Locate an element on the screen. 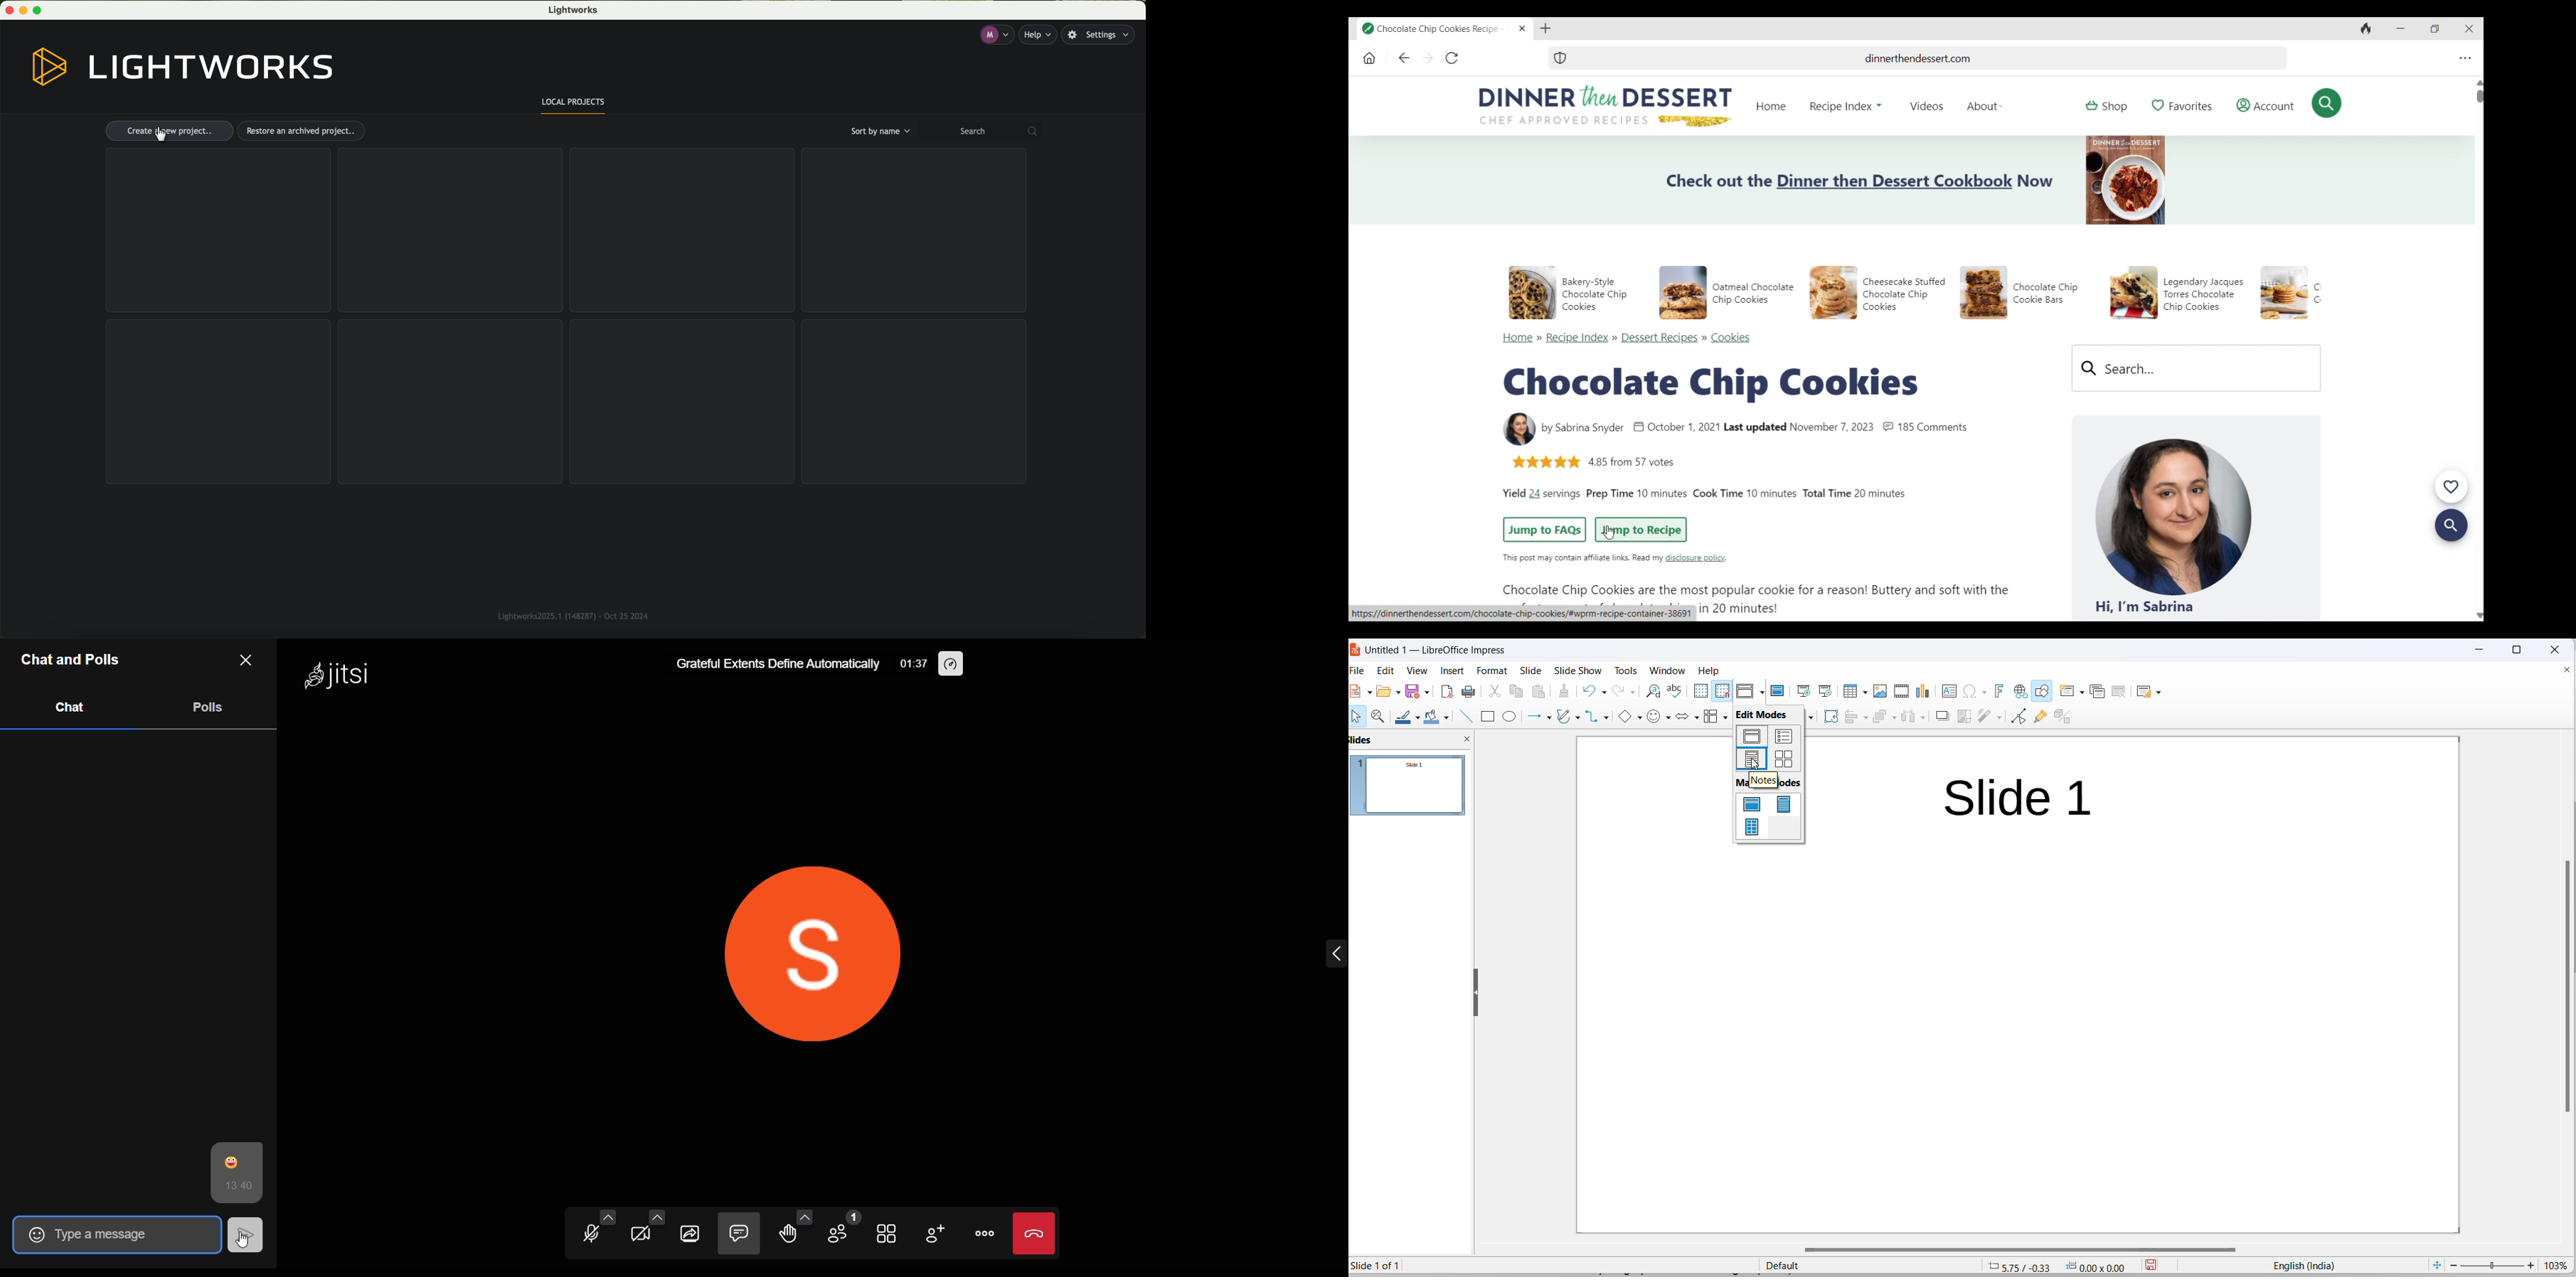  zoom and pan is located at coordinates (1382, 717).